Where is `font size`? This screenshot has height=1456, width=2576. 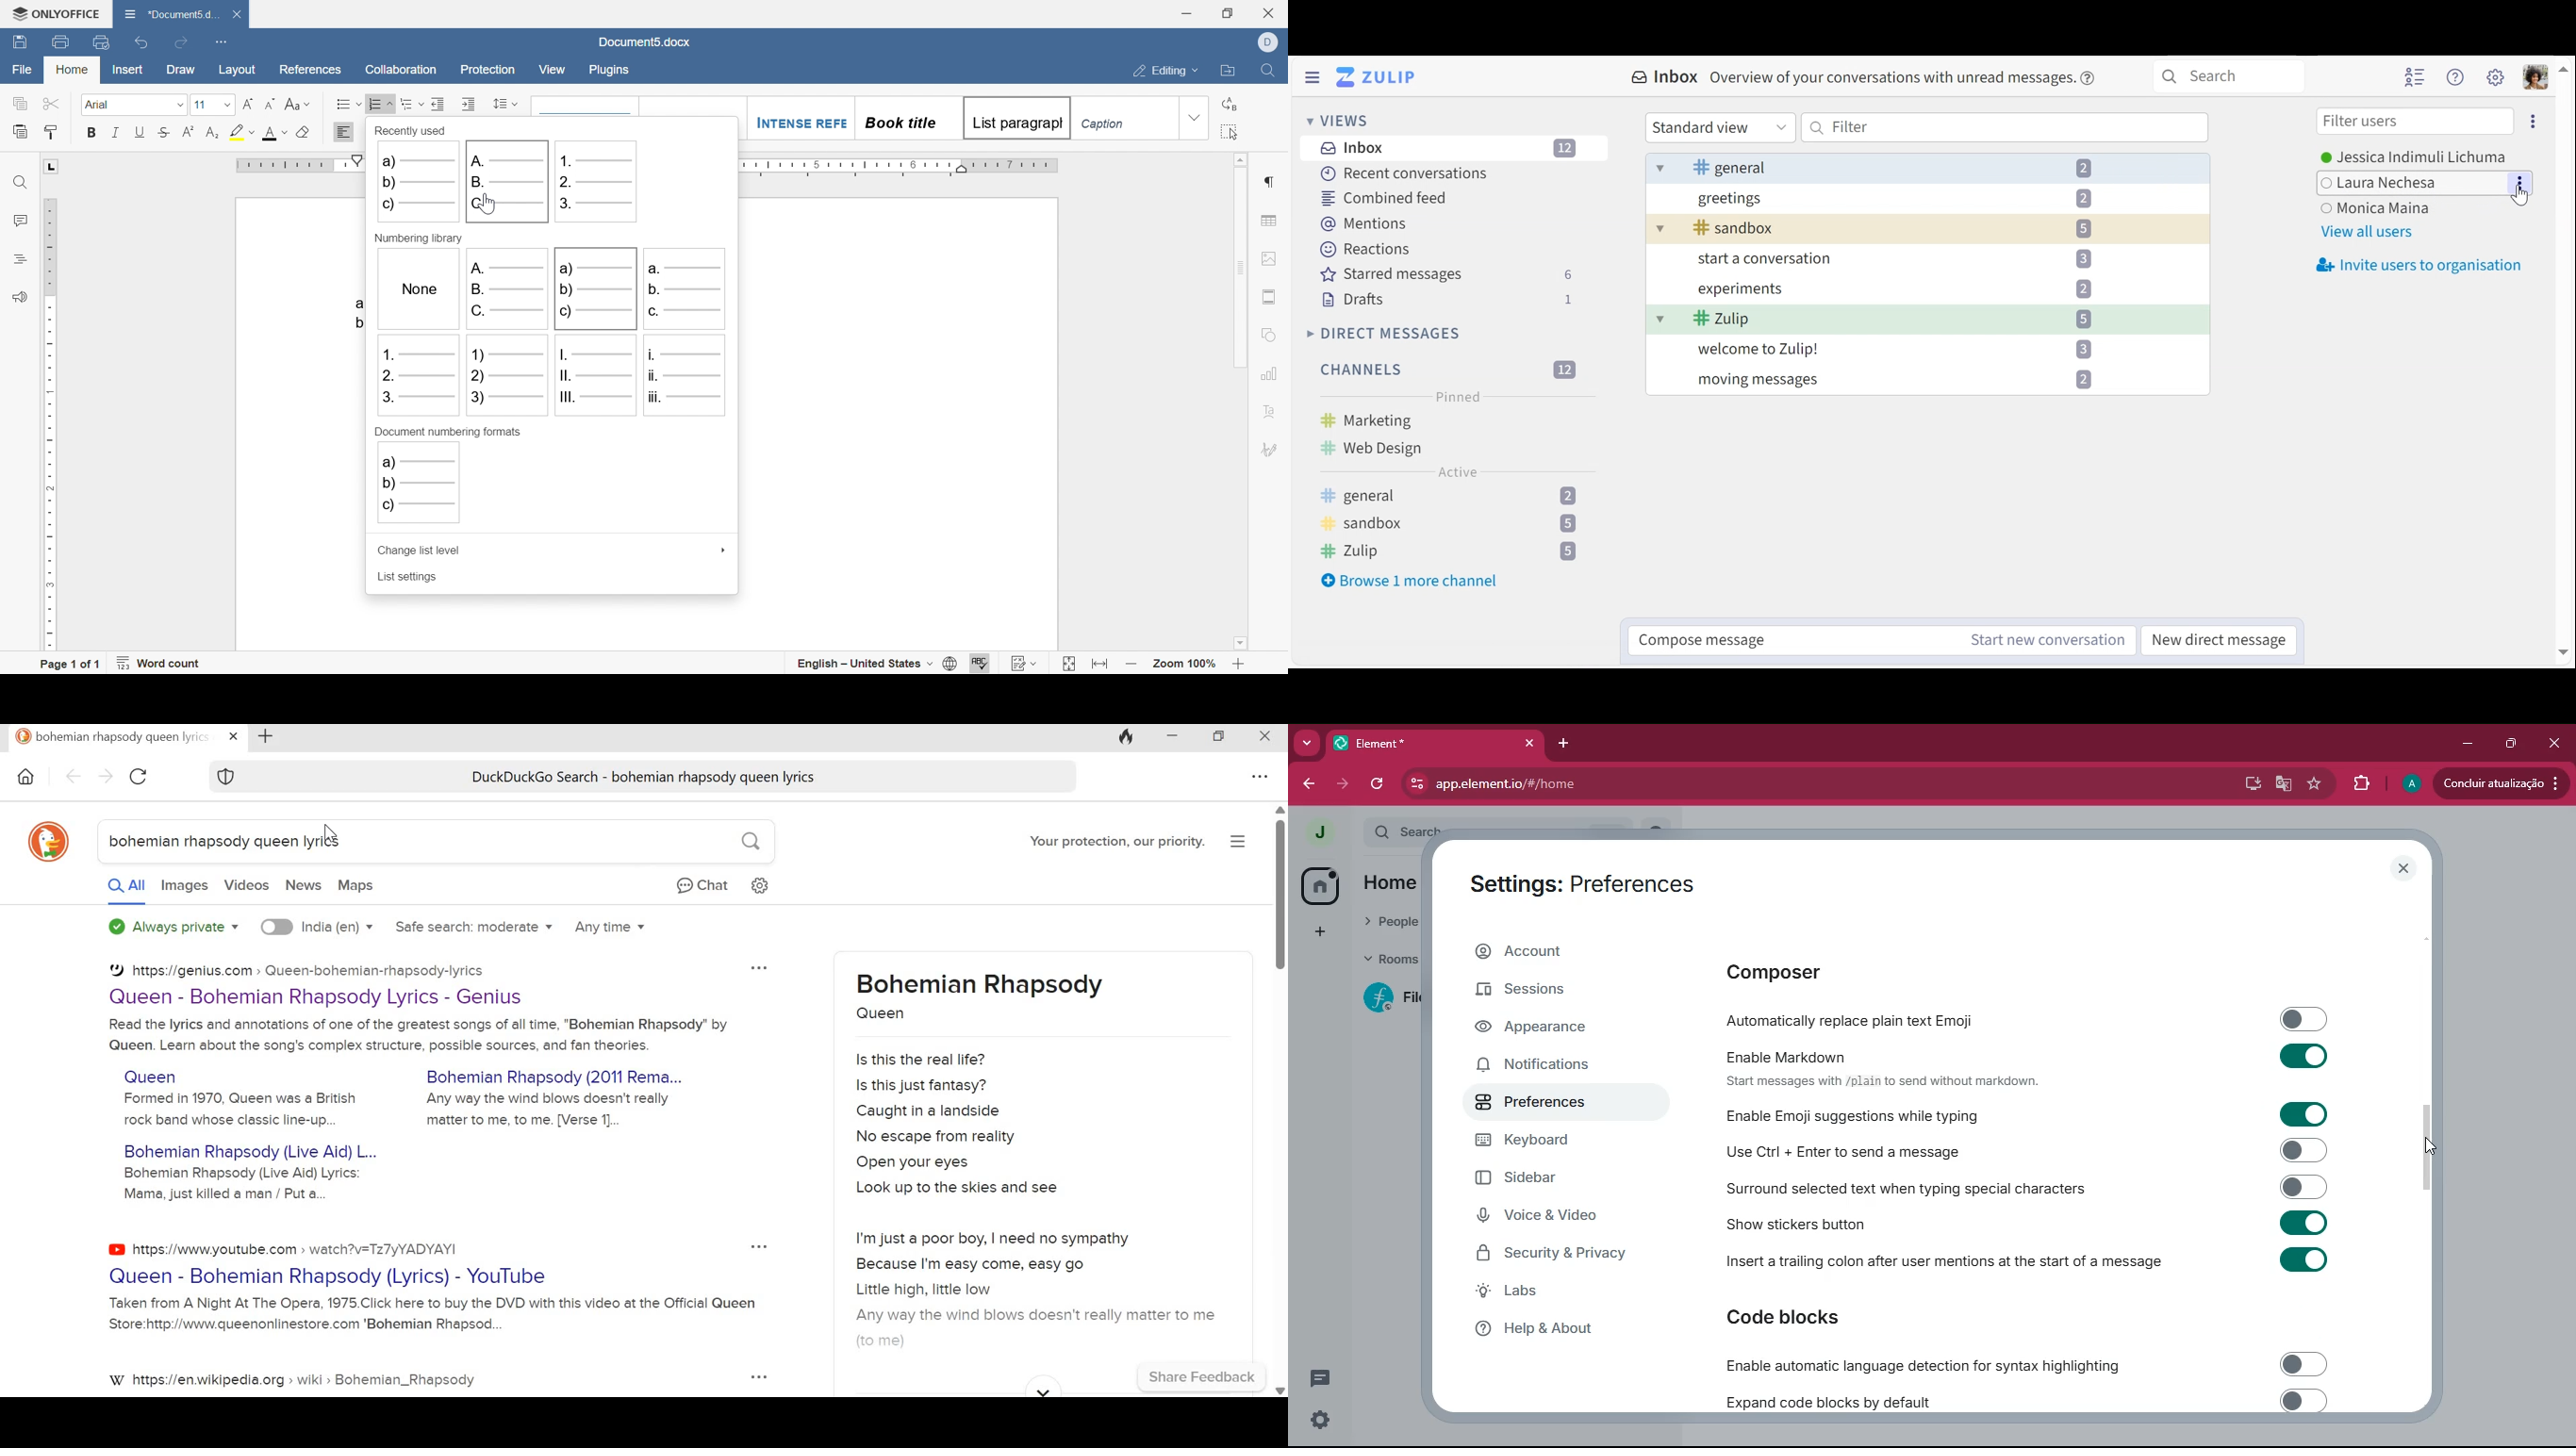
font size is located at coordinates (199, 105).